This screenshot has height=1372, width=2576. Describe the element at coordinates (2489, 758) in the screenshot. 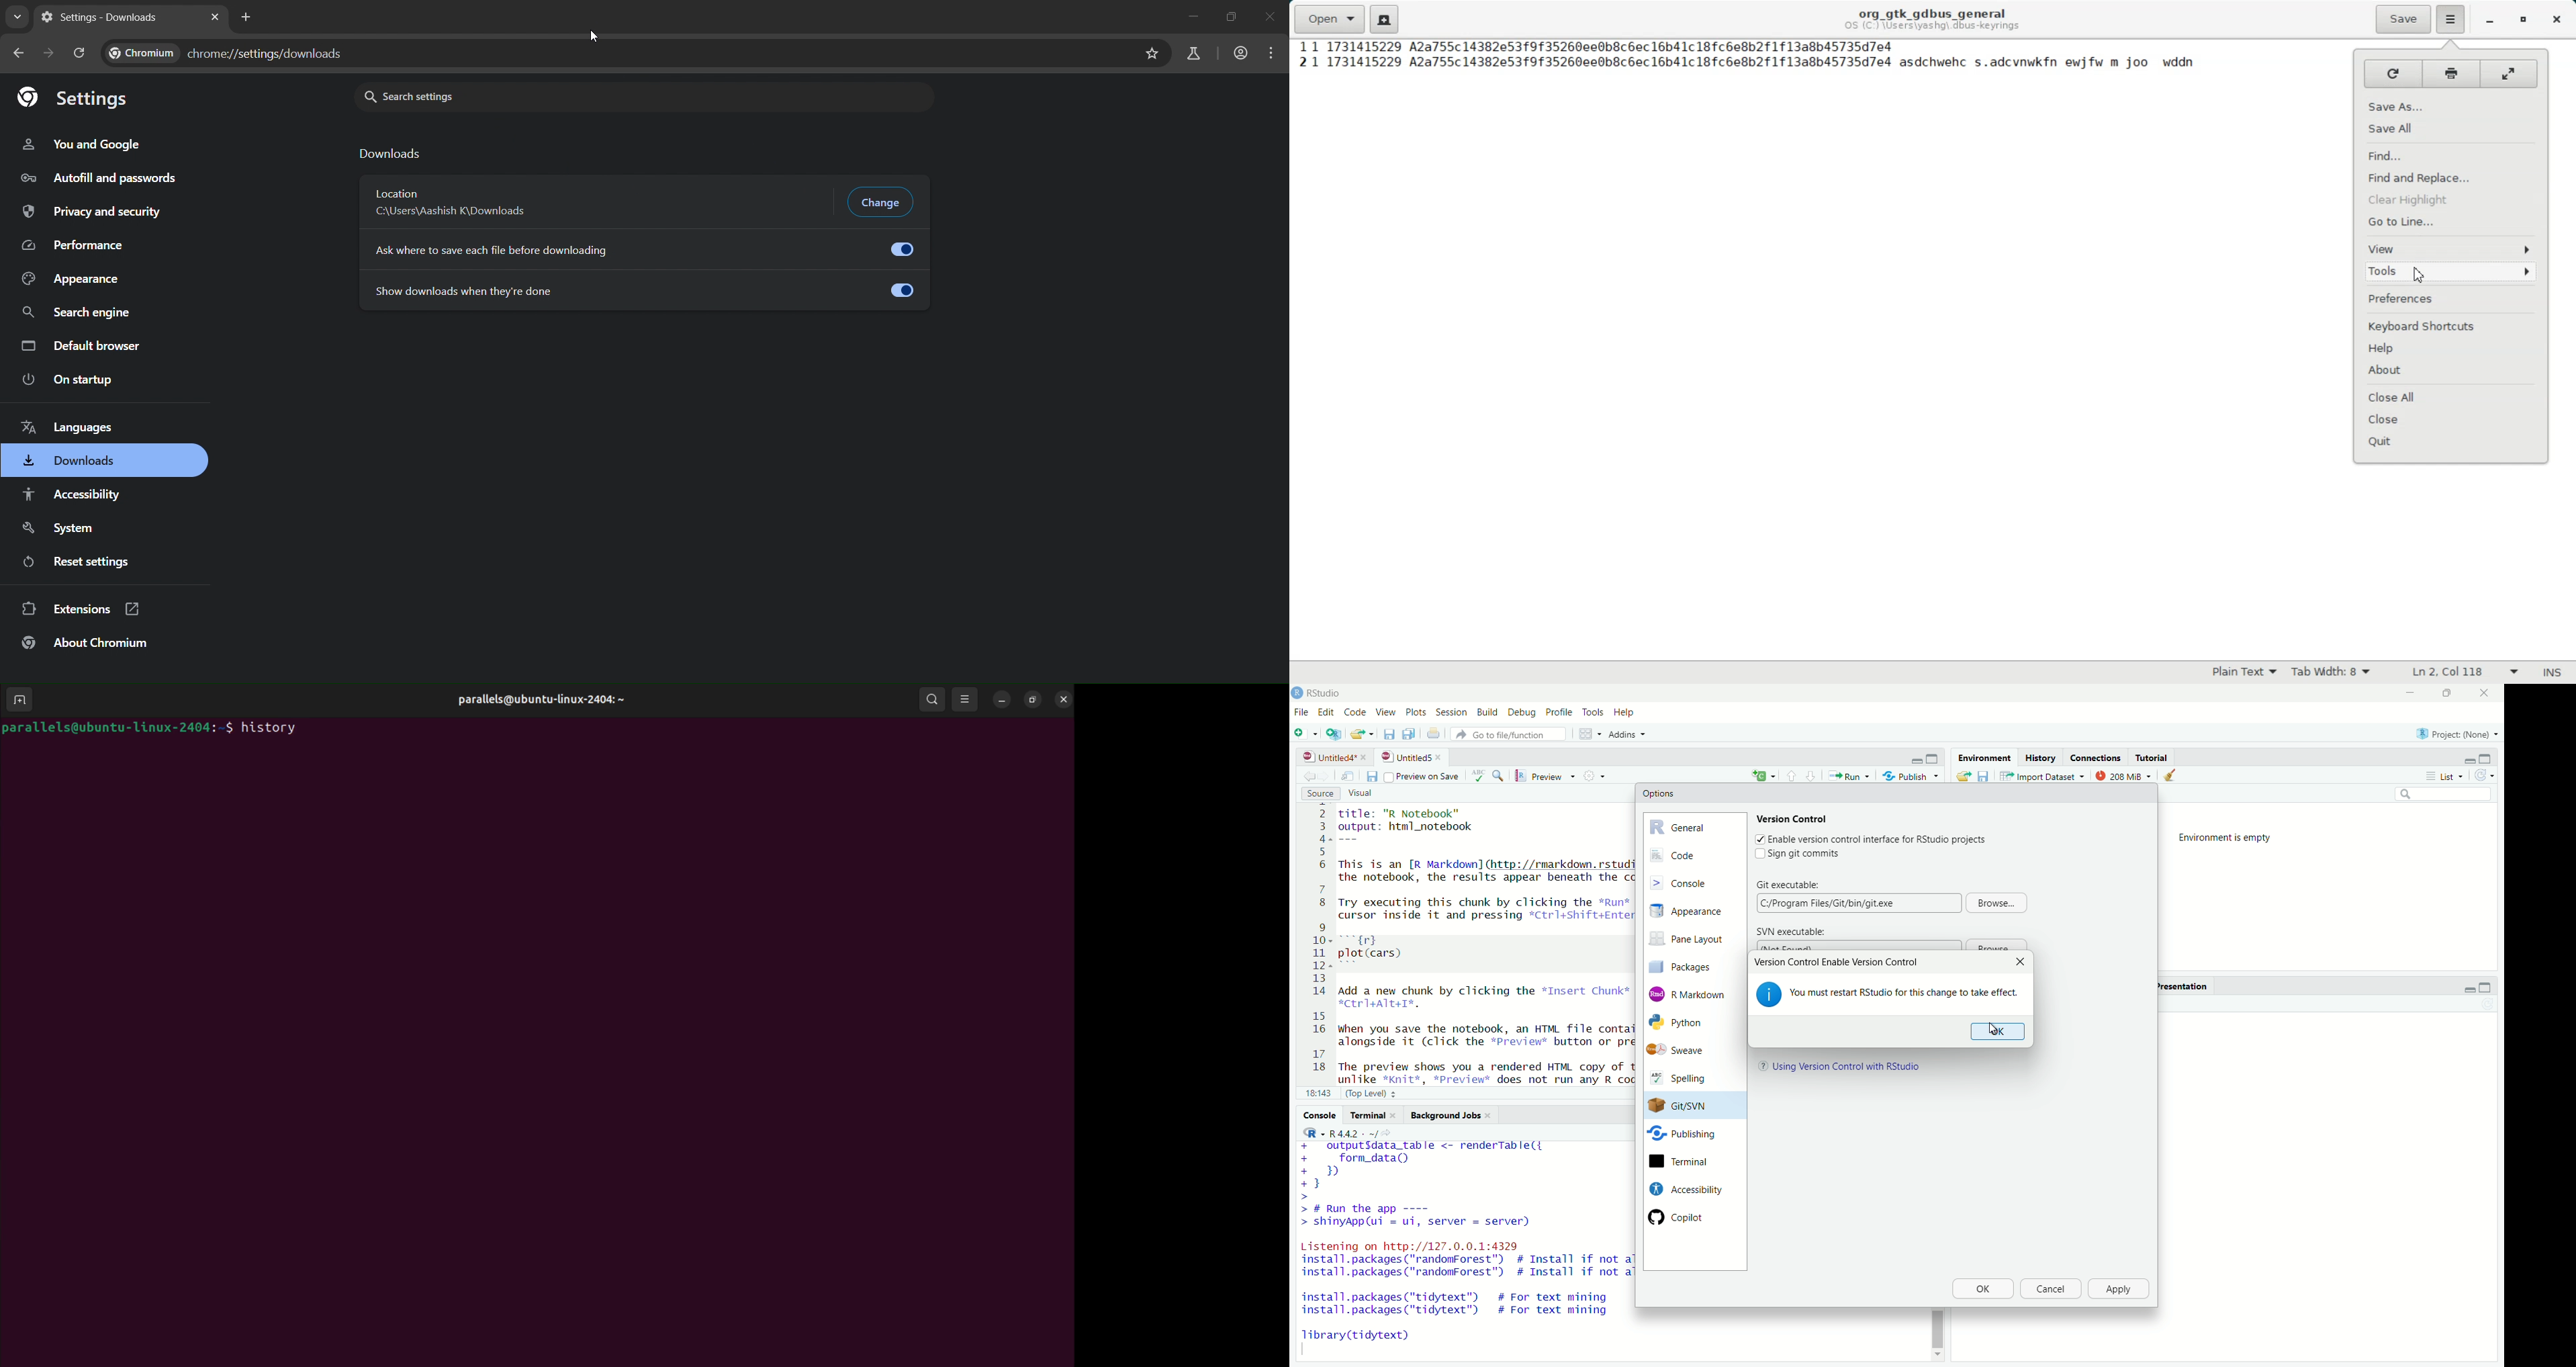

I see `maximize` at that location.